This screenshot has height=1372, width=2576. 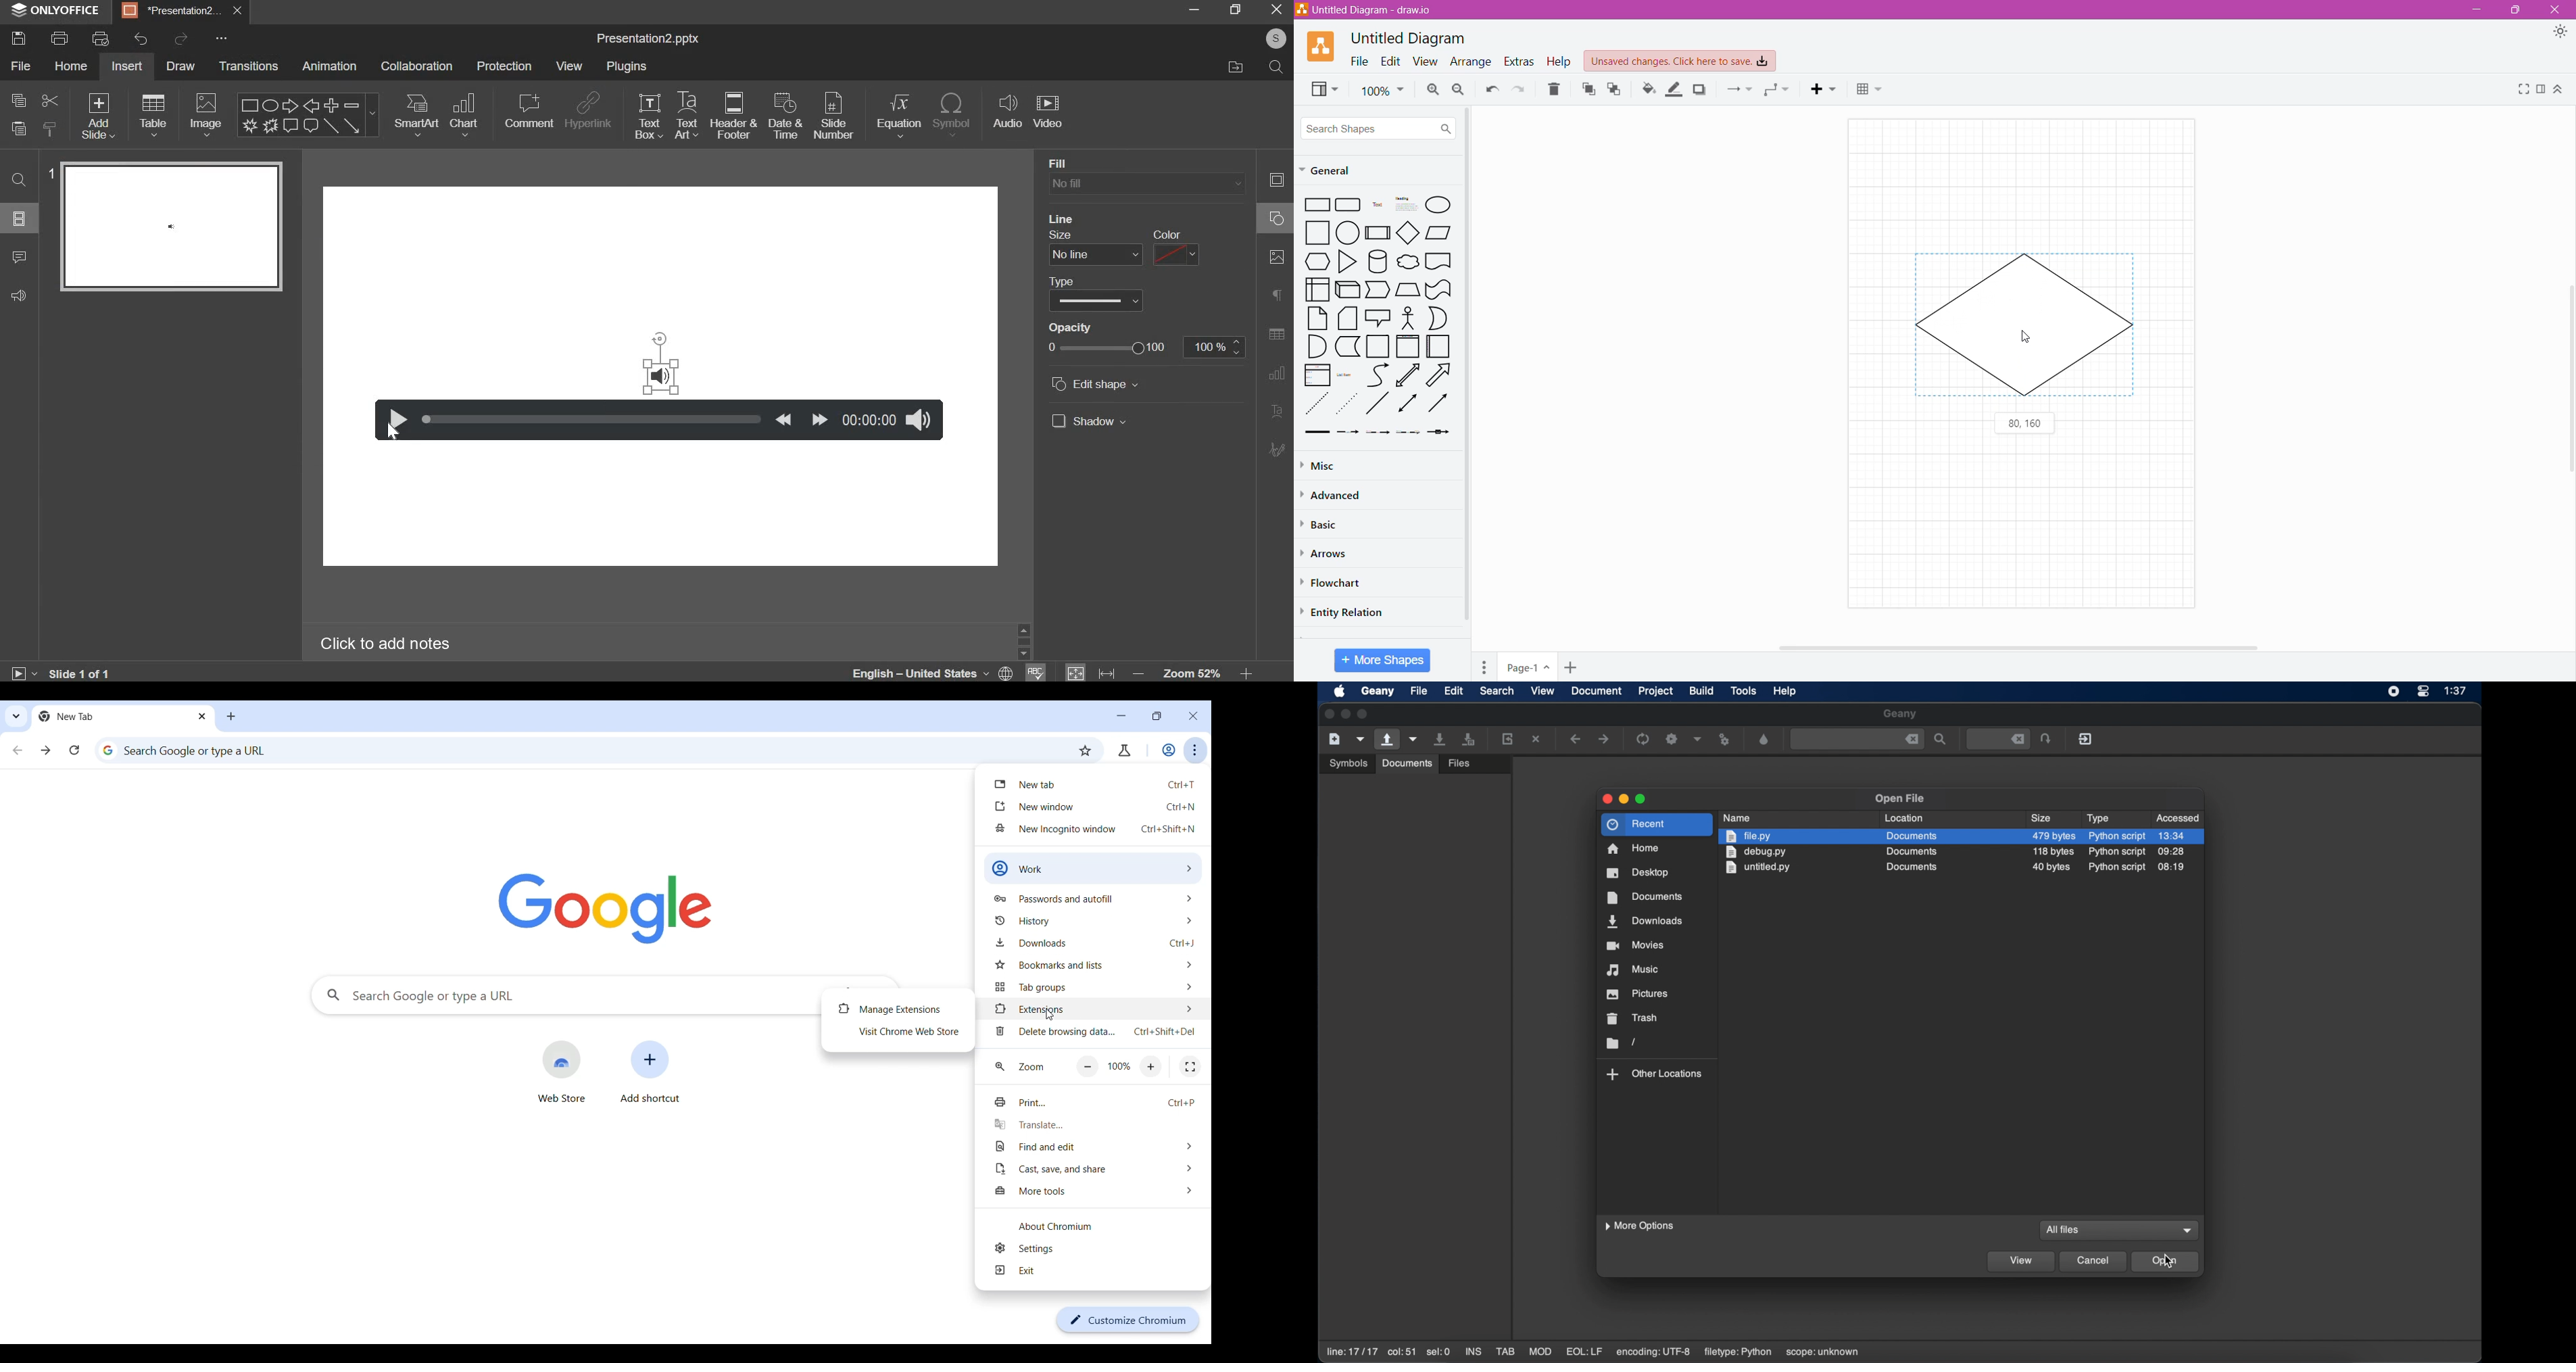 I want to click on header & footer, so click(x=737, y=116).